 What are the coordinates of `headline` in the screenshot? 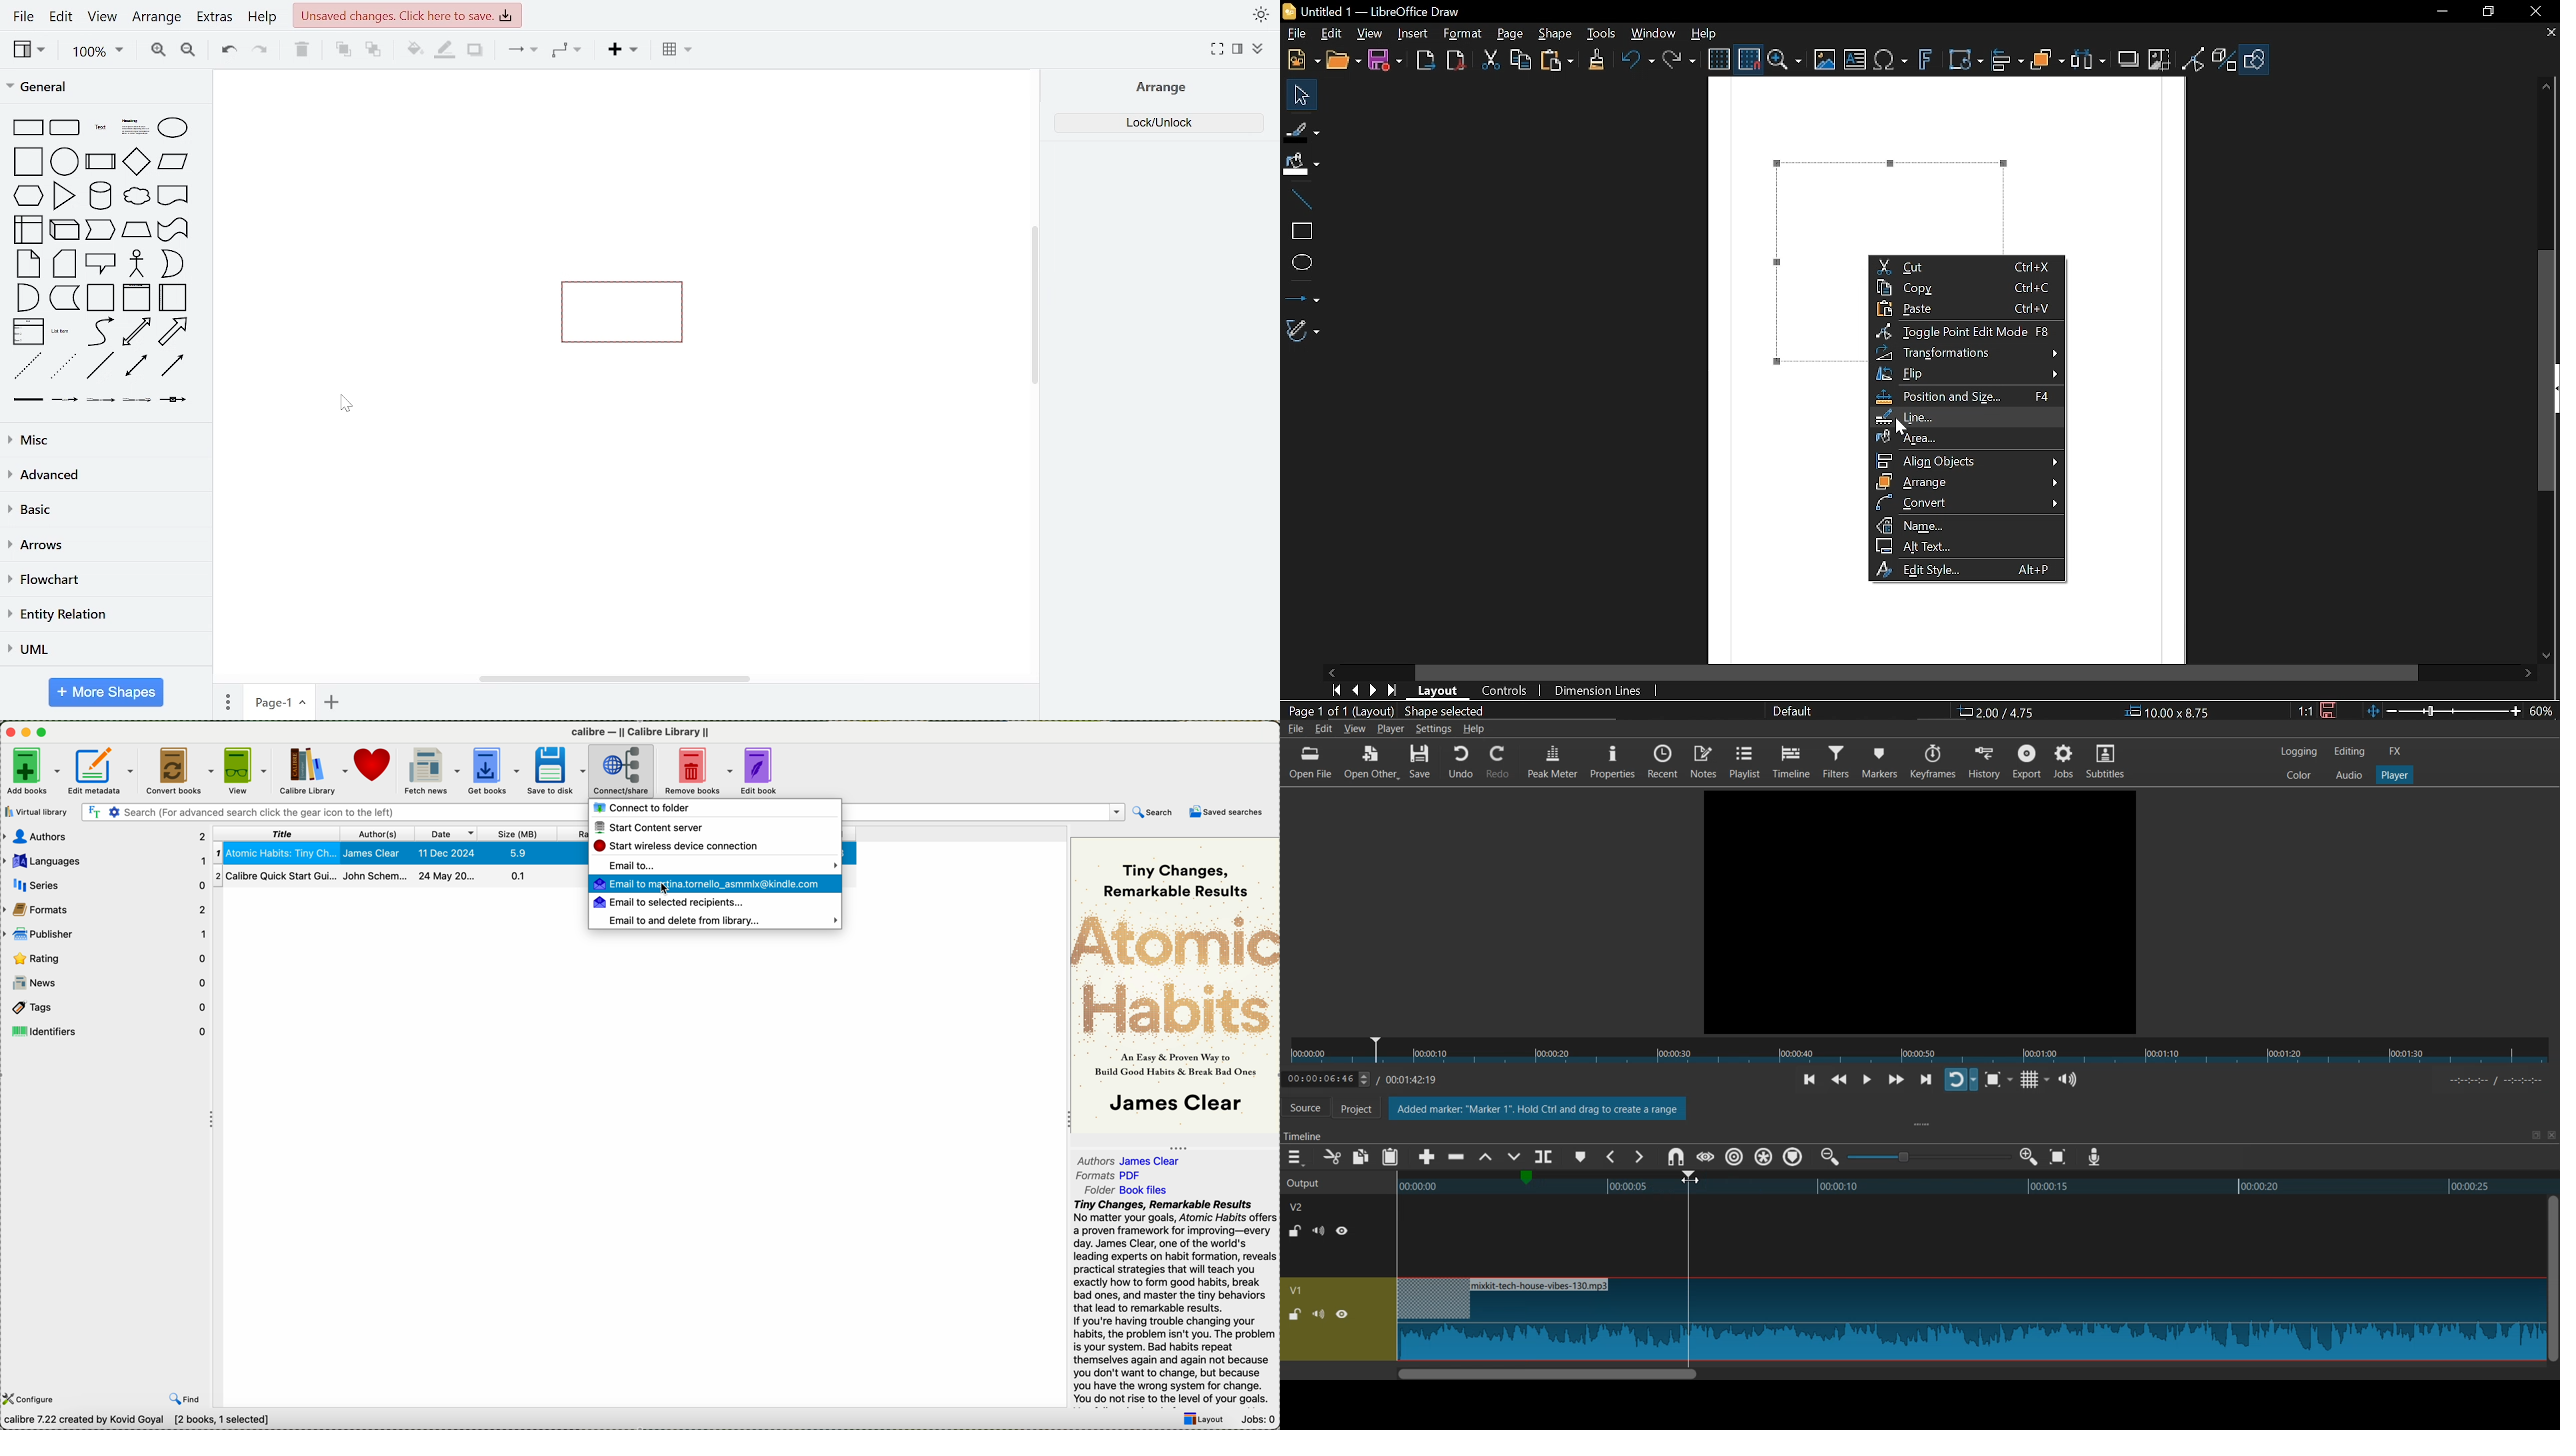 It's located at (134, 128).